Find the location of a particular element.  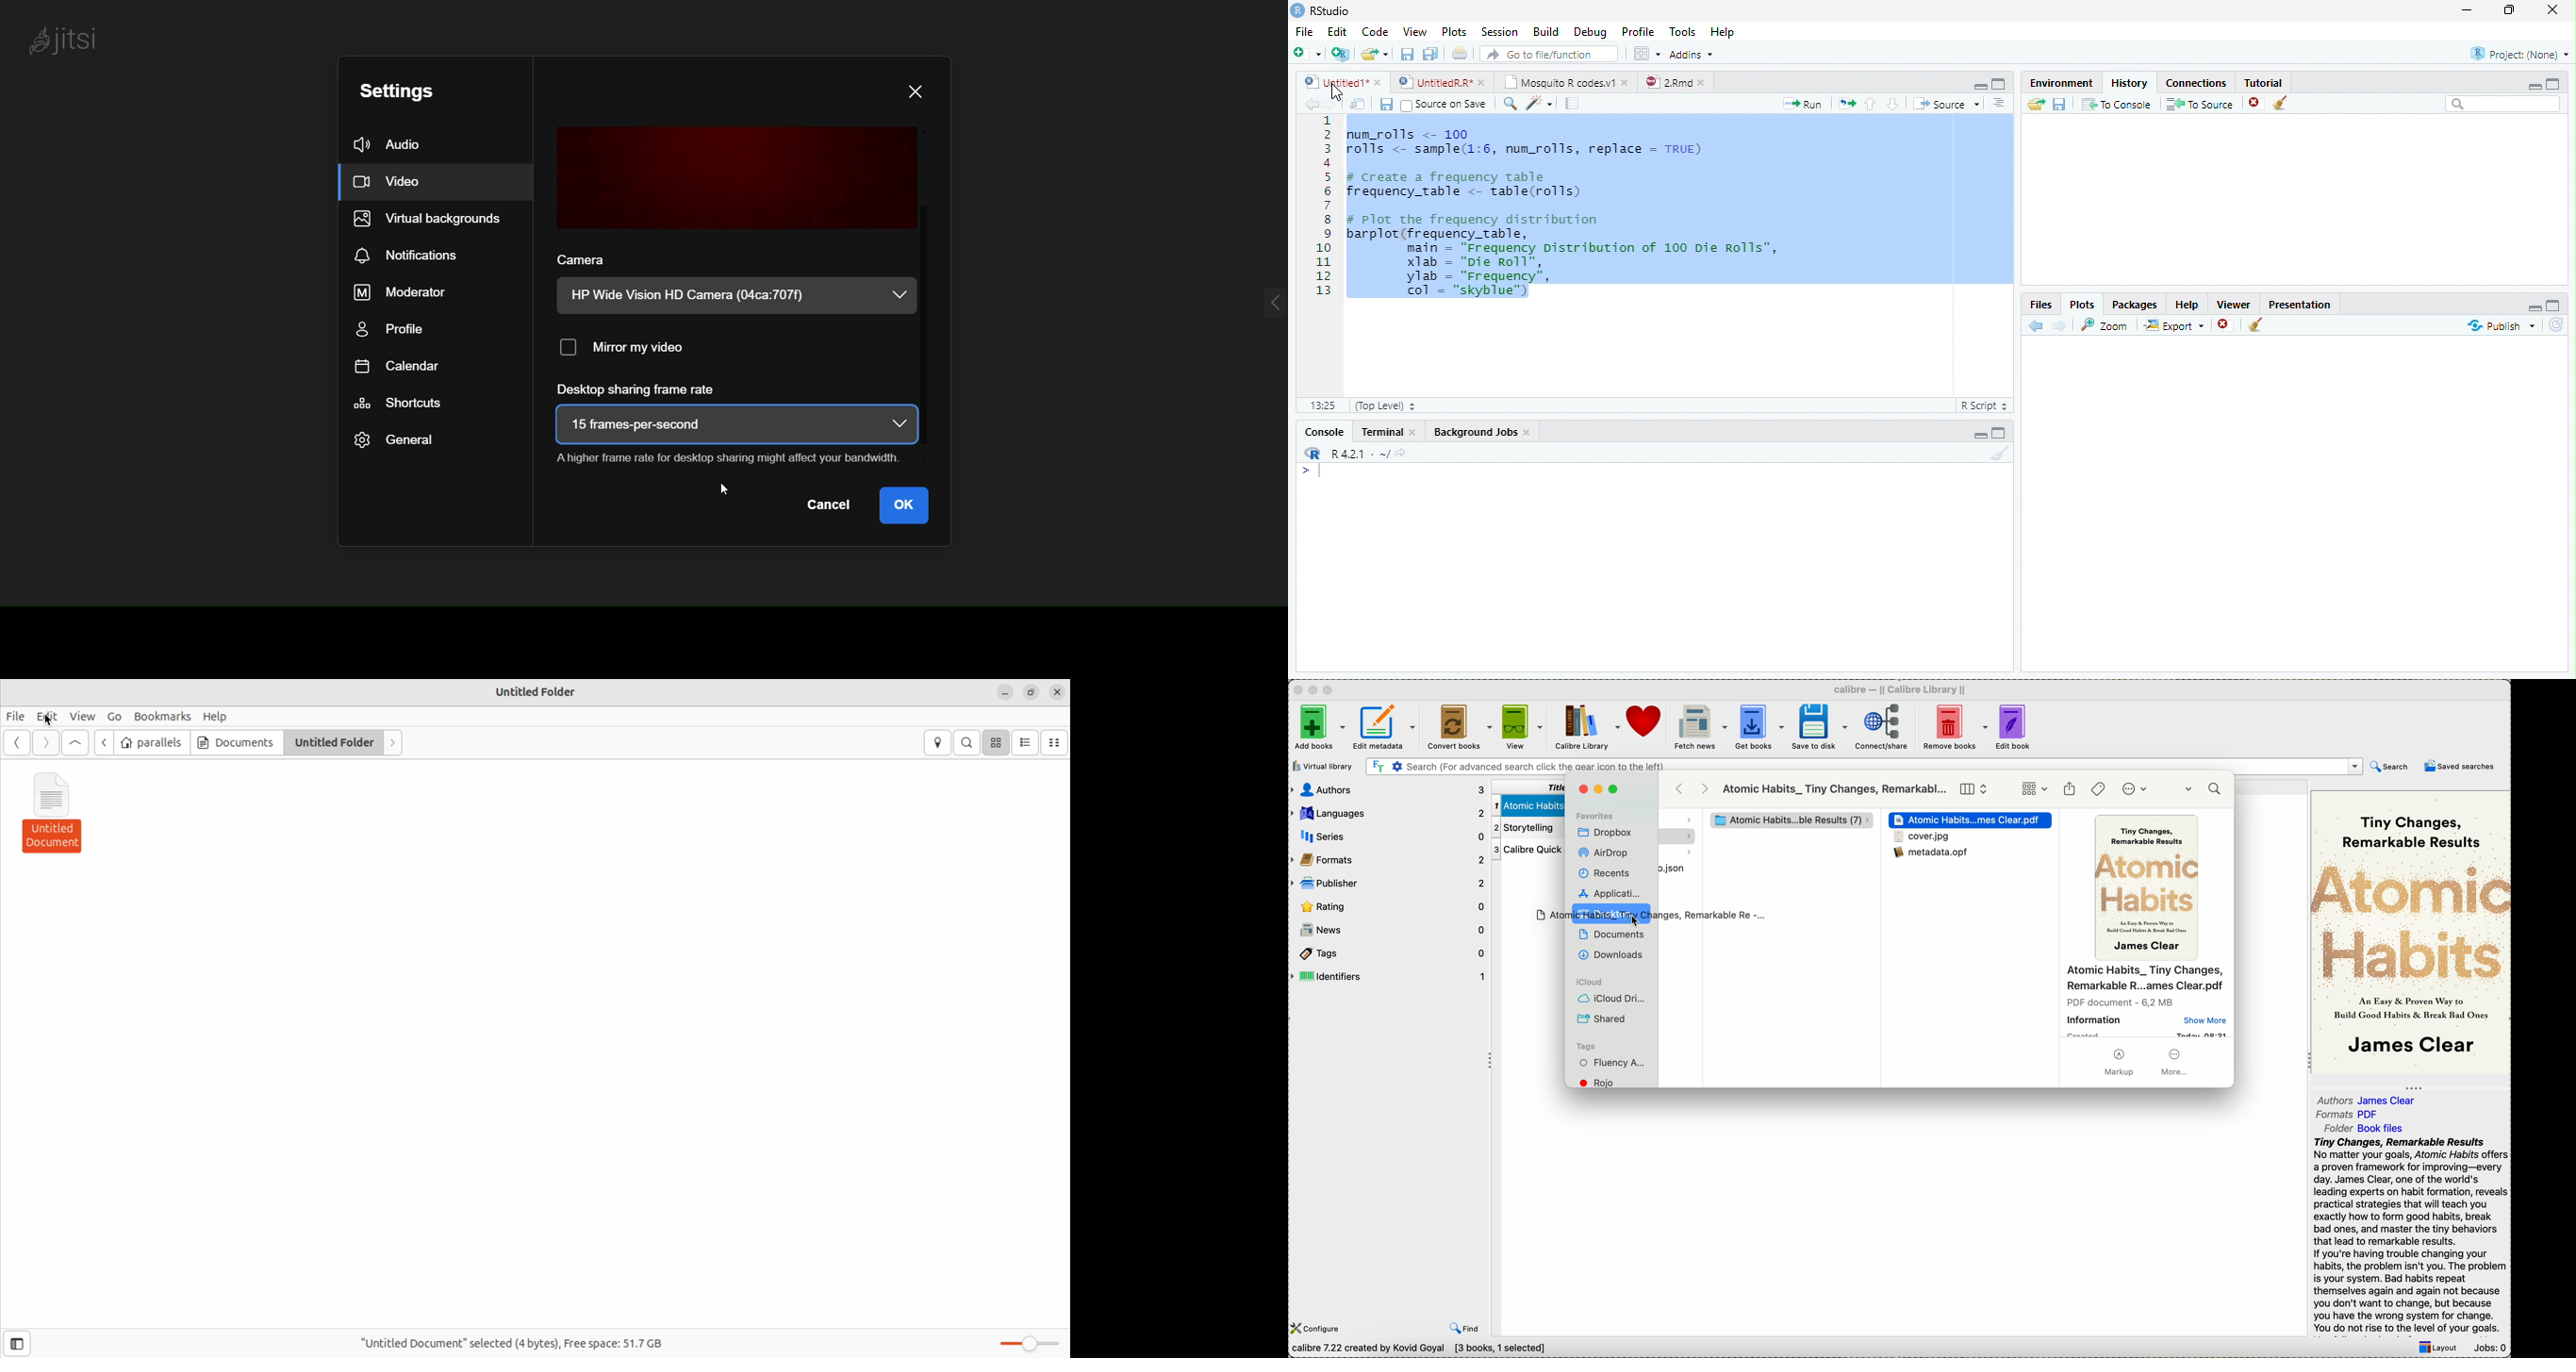

Run is located at coordinates (1804, 104).